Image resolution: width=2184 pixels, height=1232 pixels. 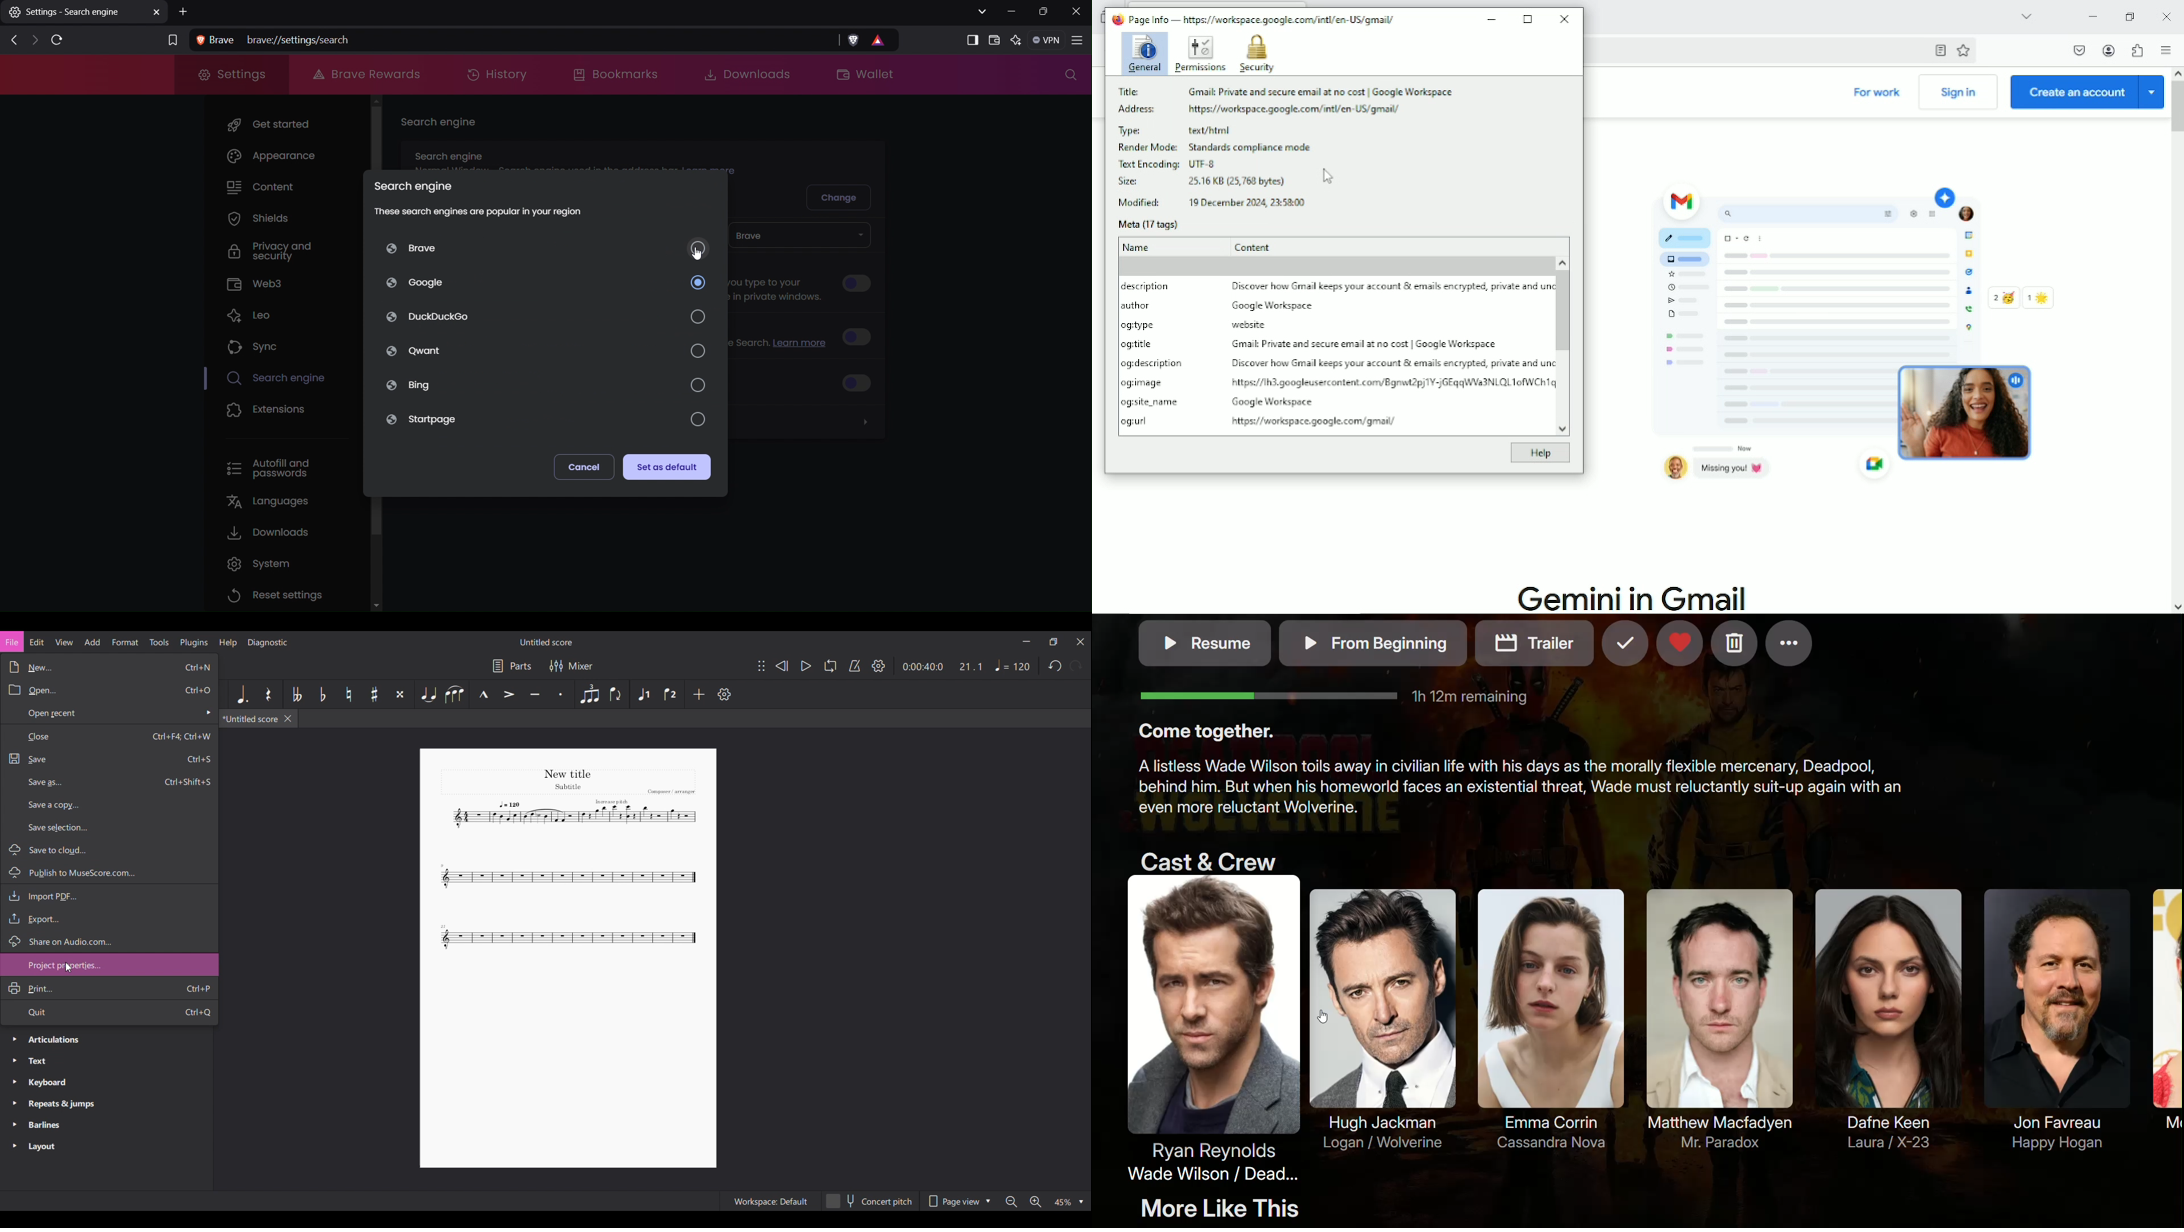 I want to click on Current ratio, so click(x=971, y=666).